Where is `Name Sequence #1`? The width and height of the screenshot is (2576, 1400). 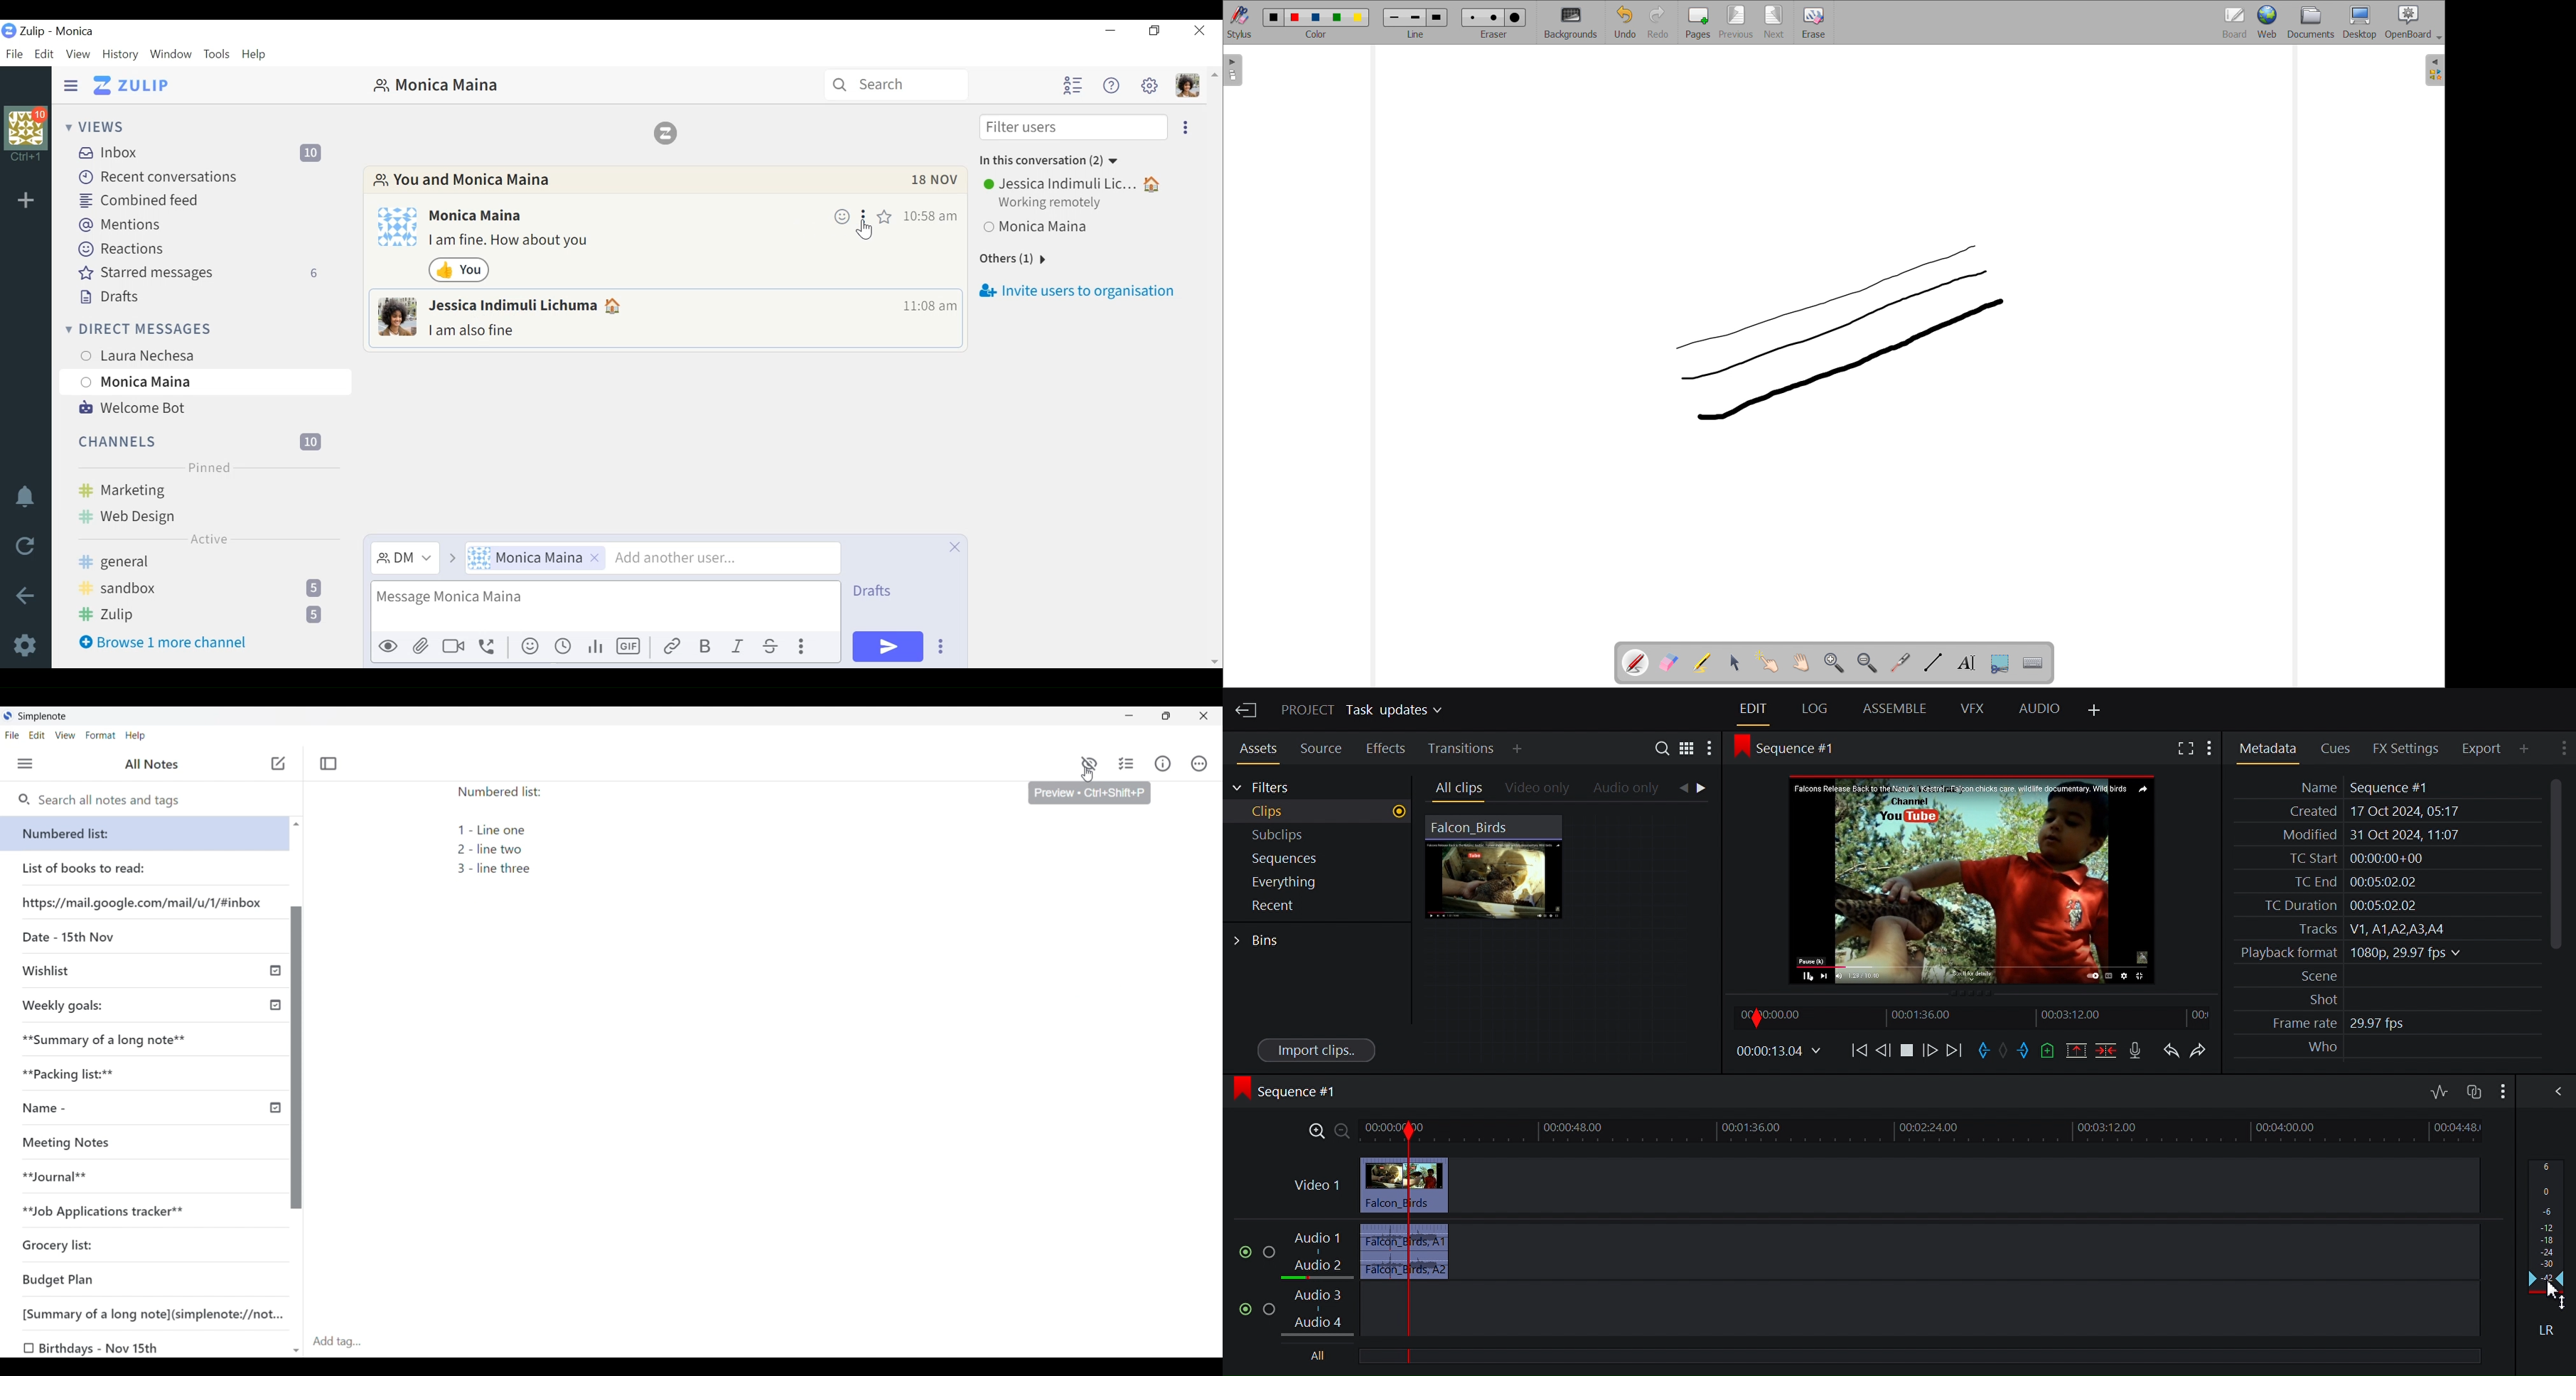 Name Sequence #1 is located at coordinates (2356, 787).